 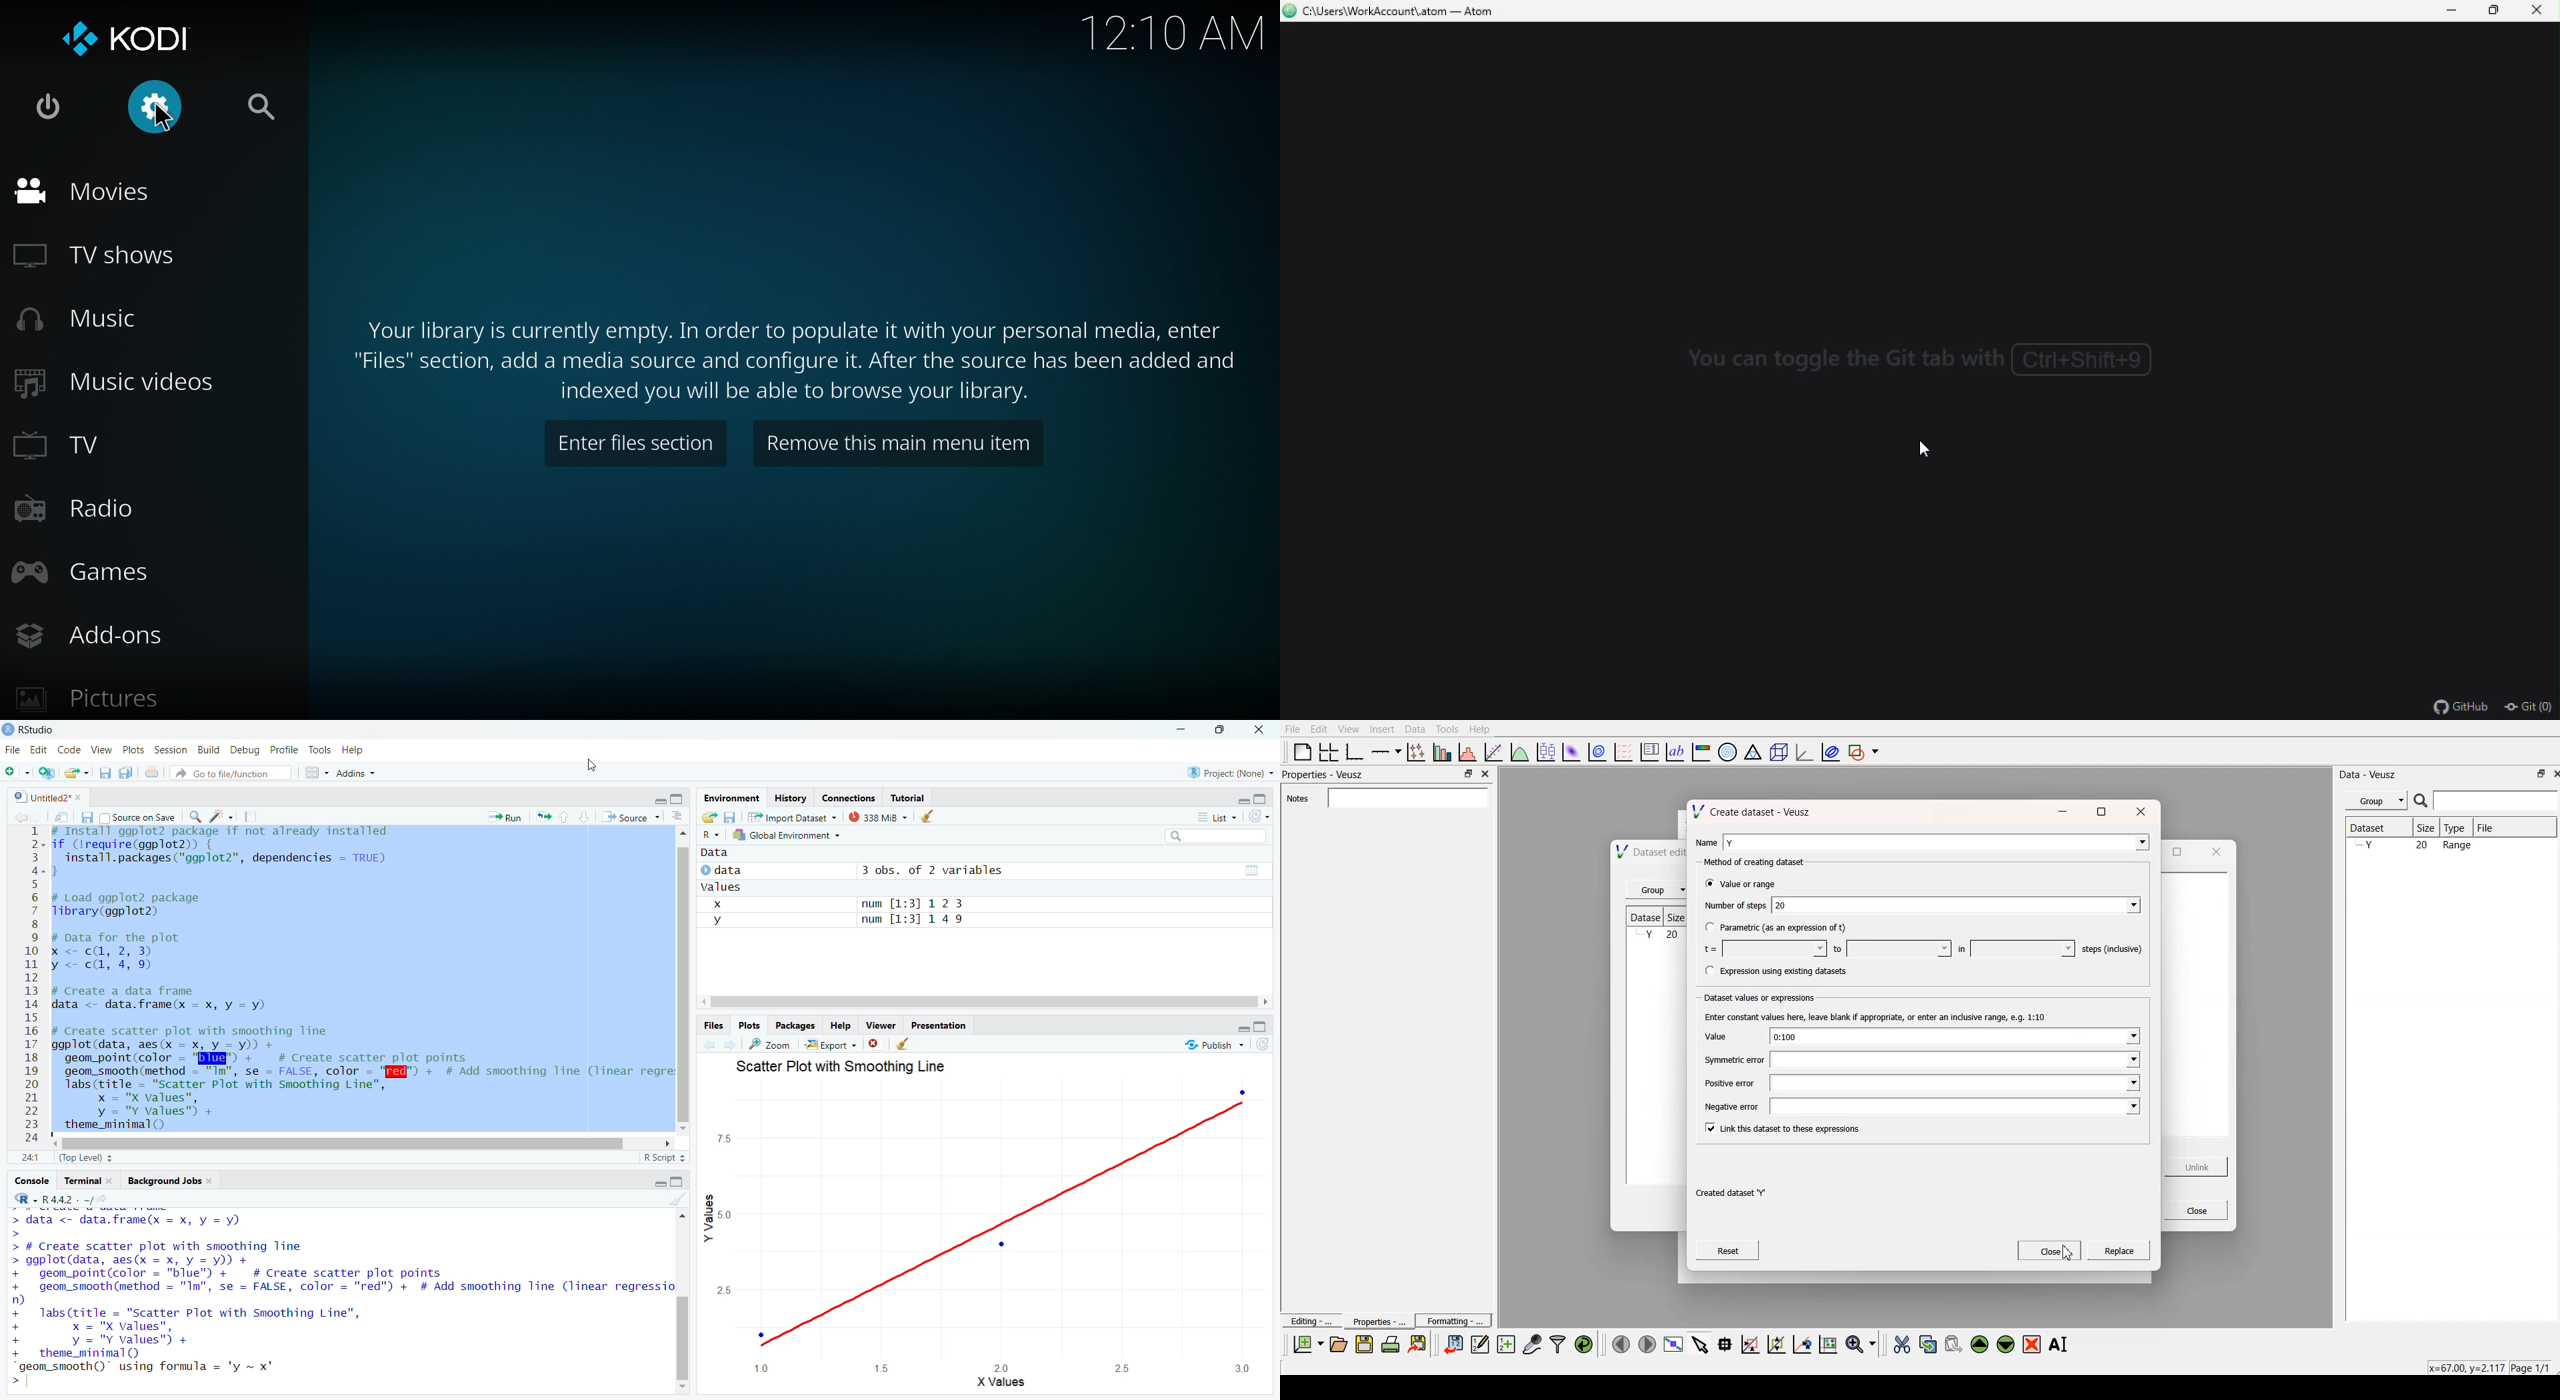 What do you see at coordinates (21, 816) in the screenshot?
I see `go back to the previous source location` at bounding box center [21, 816].